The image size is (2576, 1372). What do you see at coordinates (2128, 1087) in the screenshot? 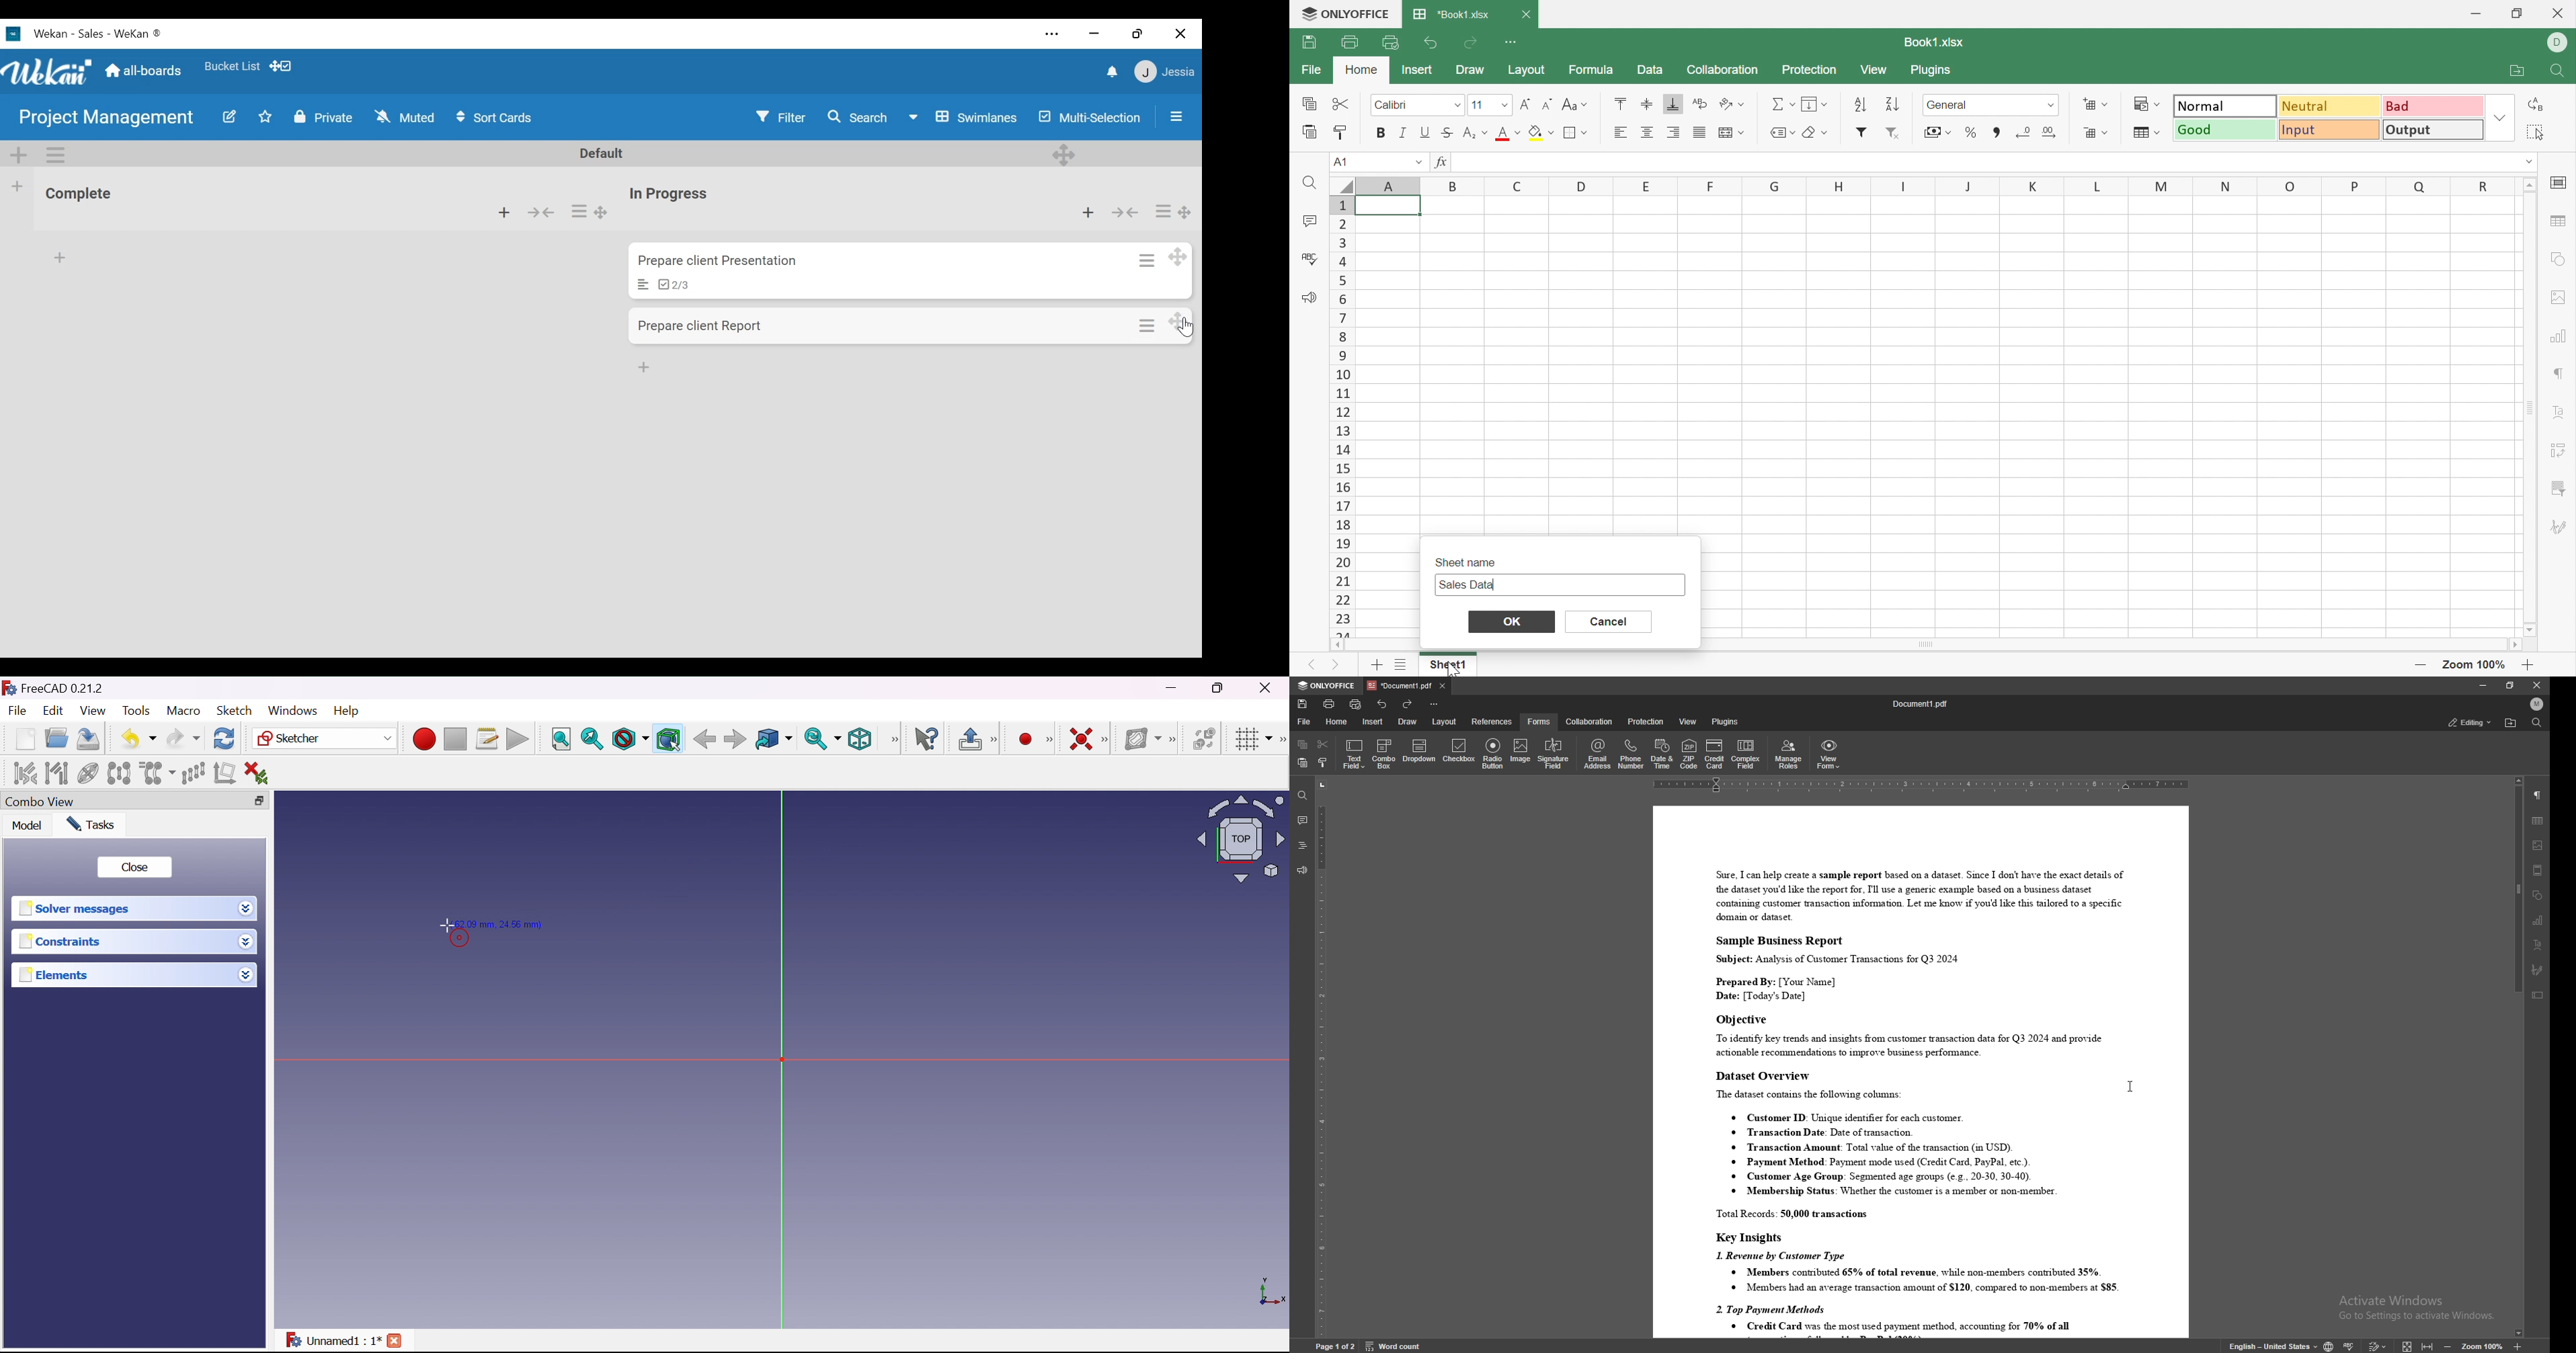
I see `cursor` at bounding box center [2128, 1087].